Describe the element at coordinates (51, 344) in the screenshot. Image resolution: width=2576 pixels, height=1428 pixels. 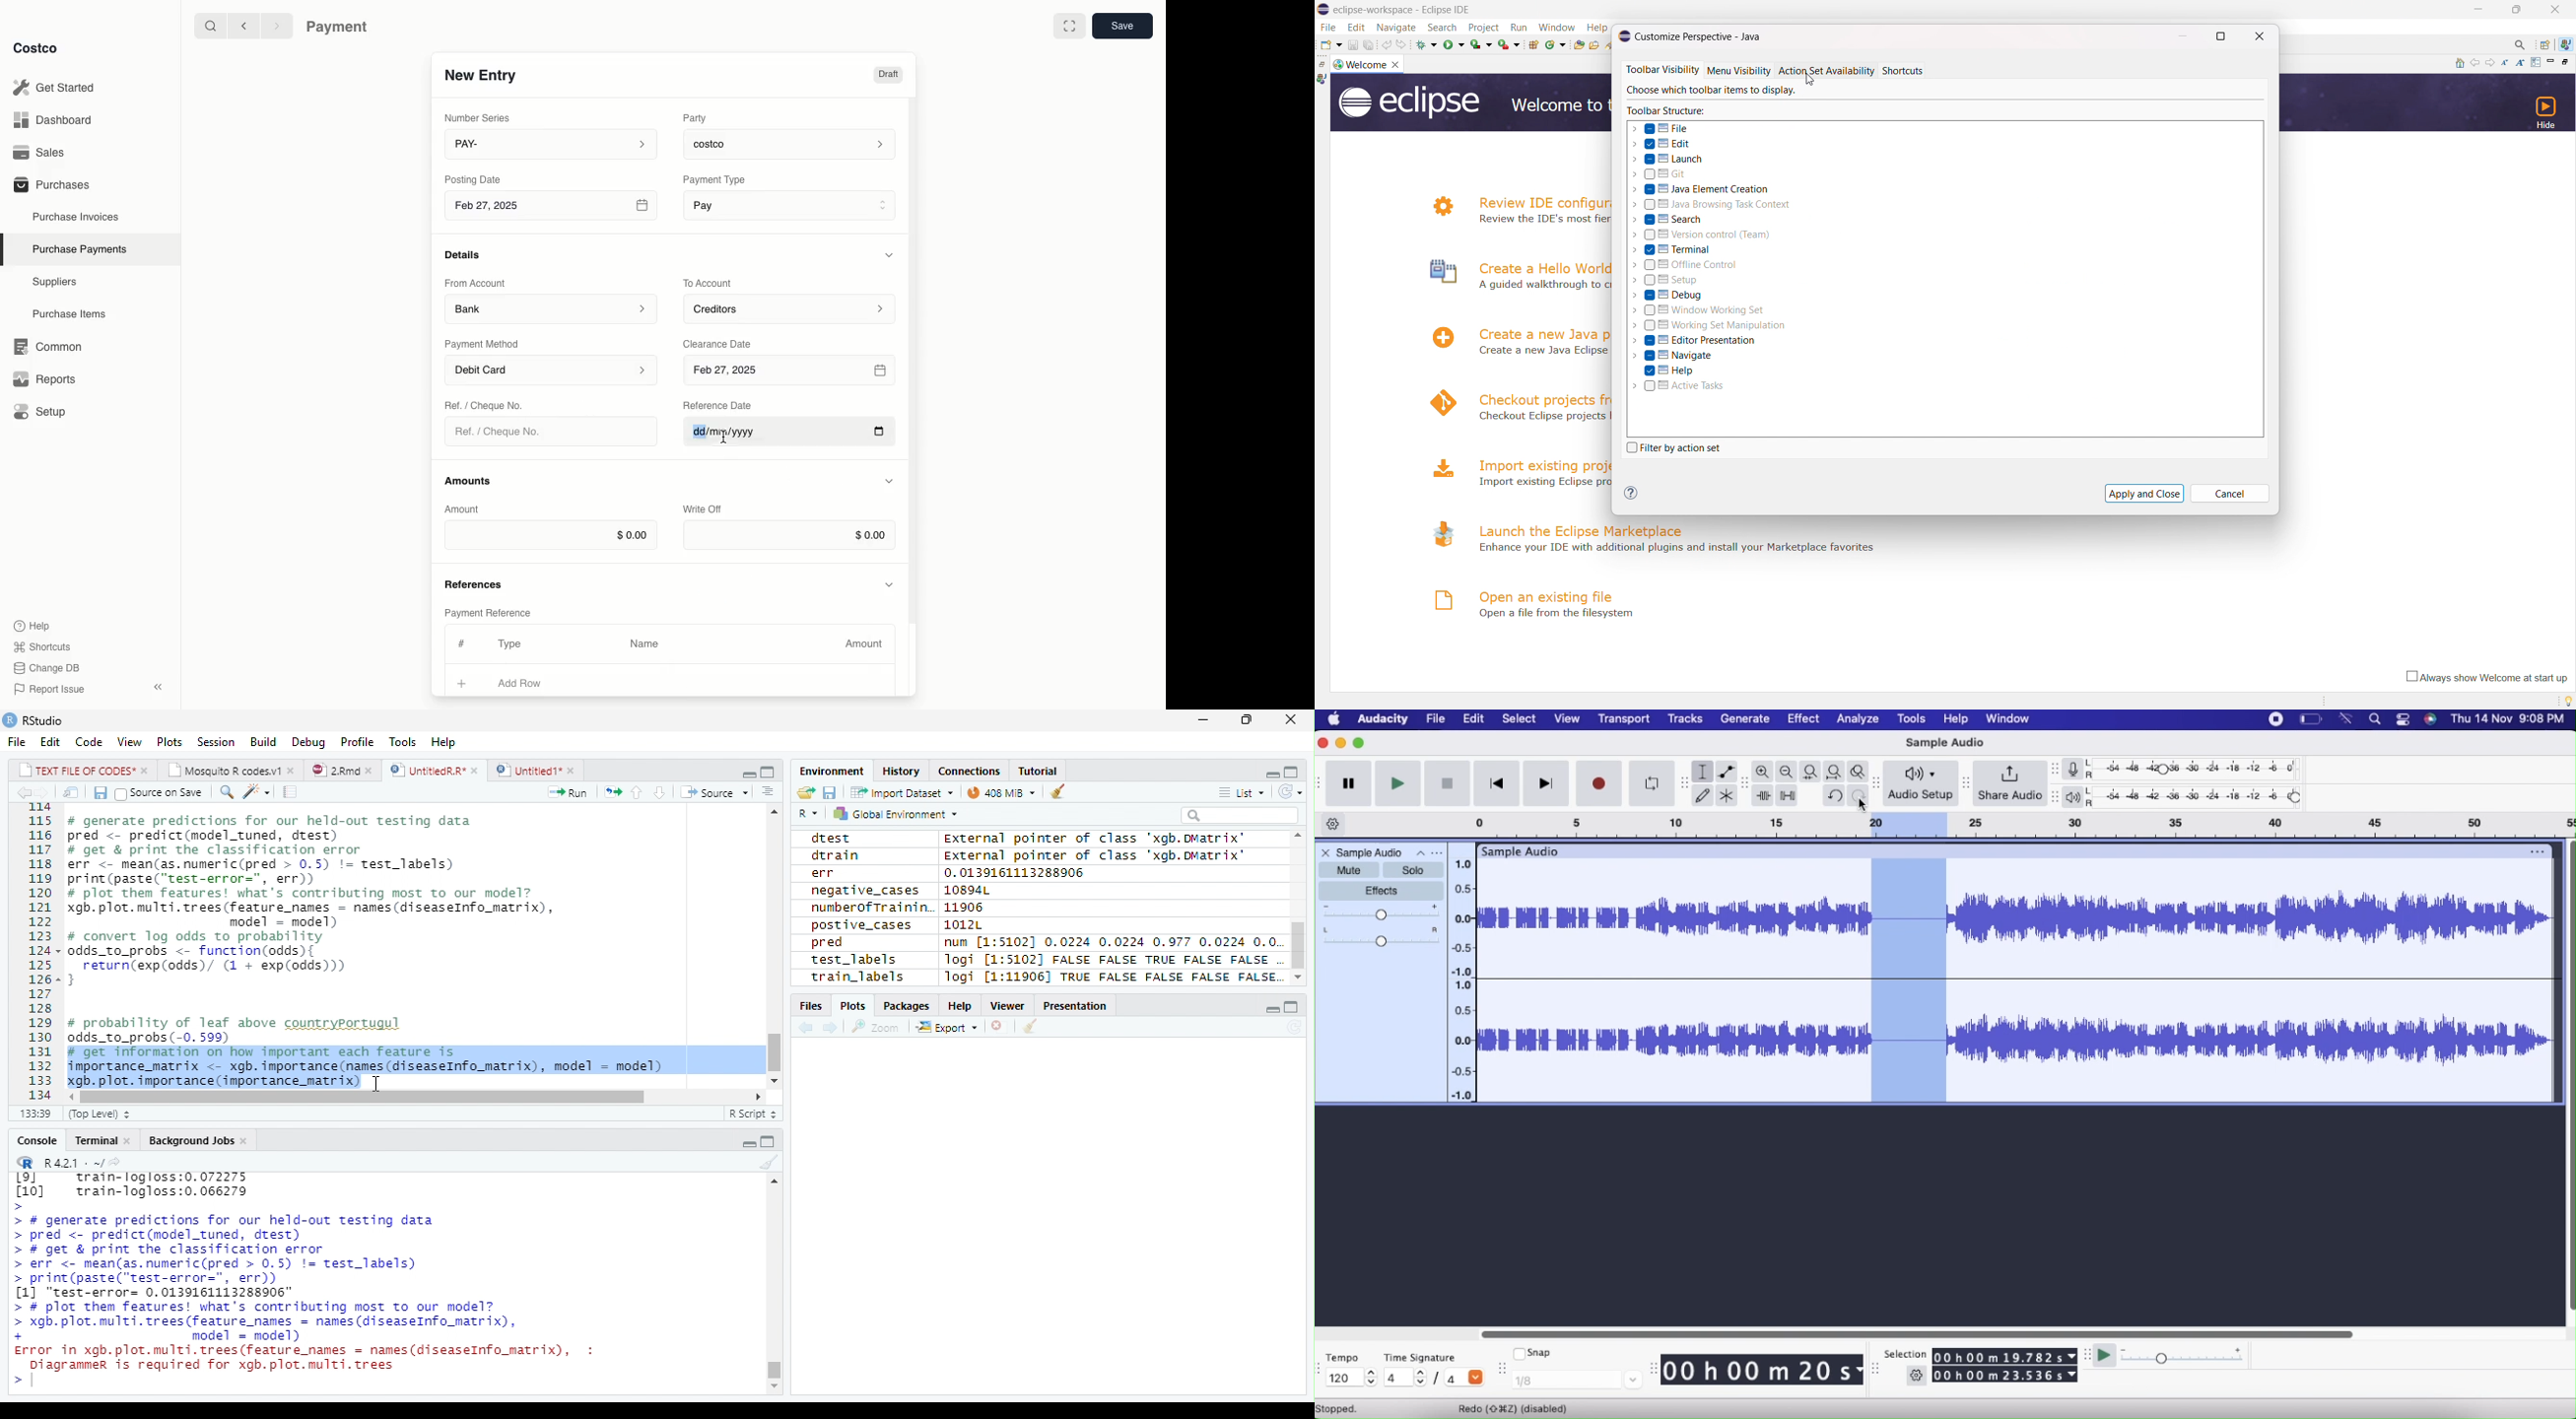
I see `‘Common` at that location.